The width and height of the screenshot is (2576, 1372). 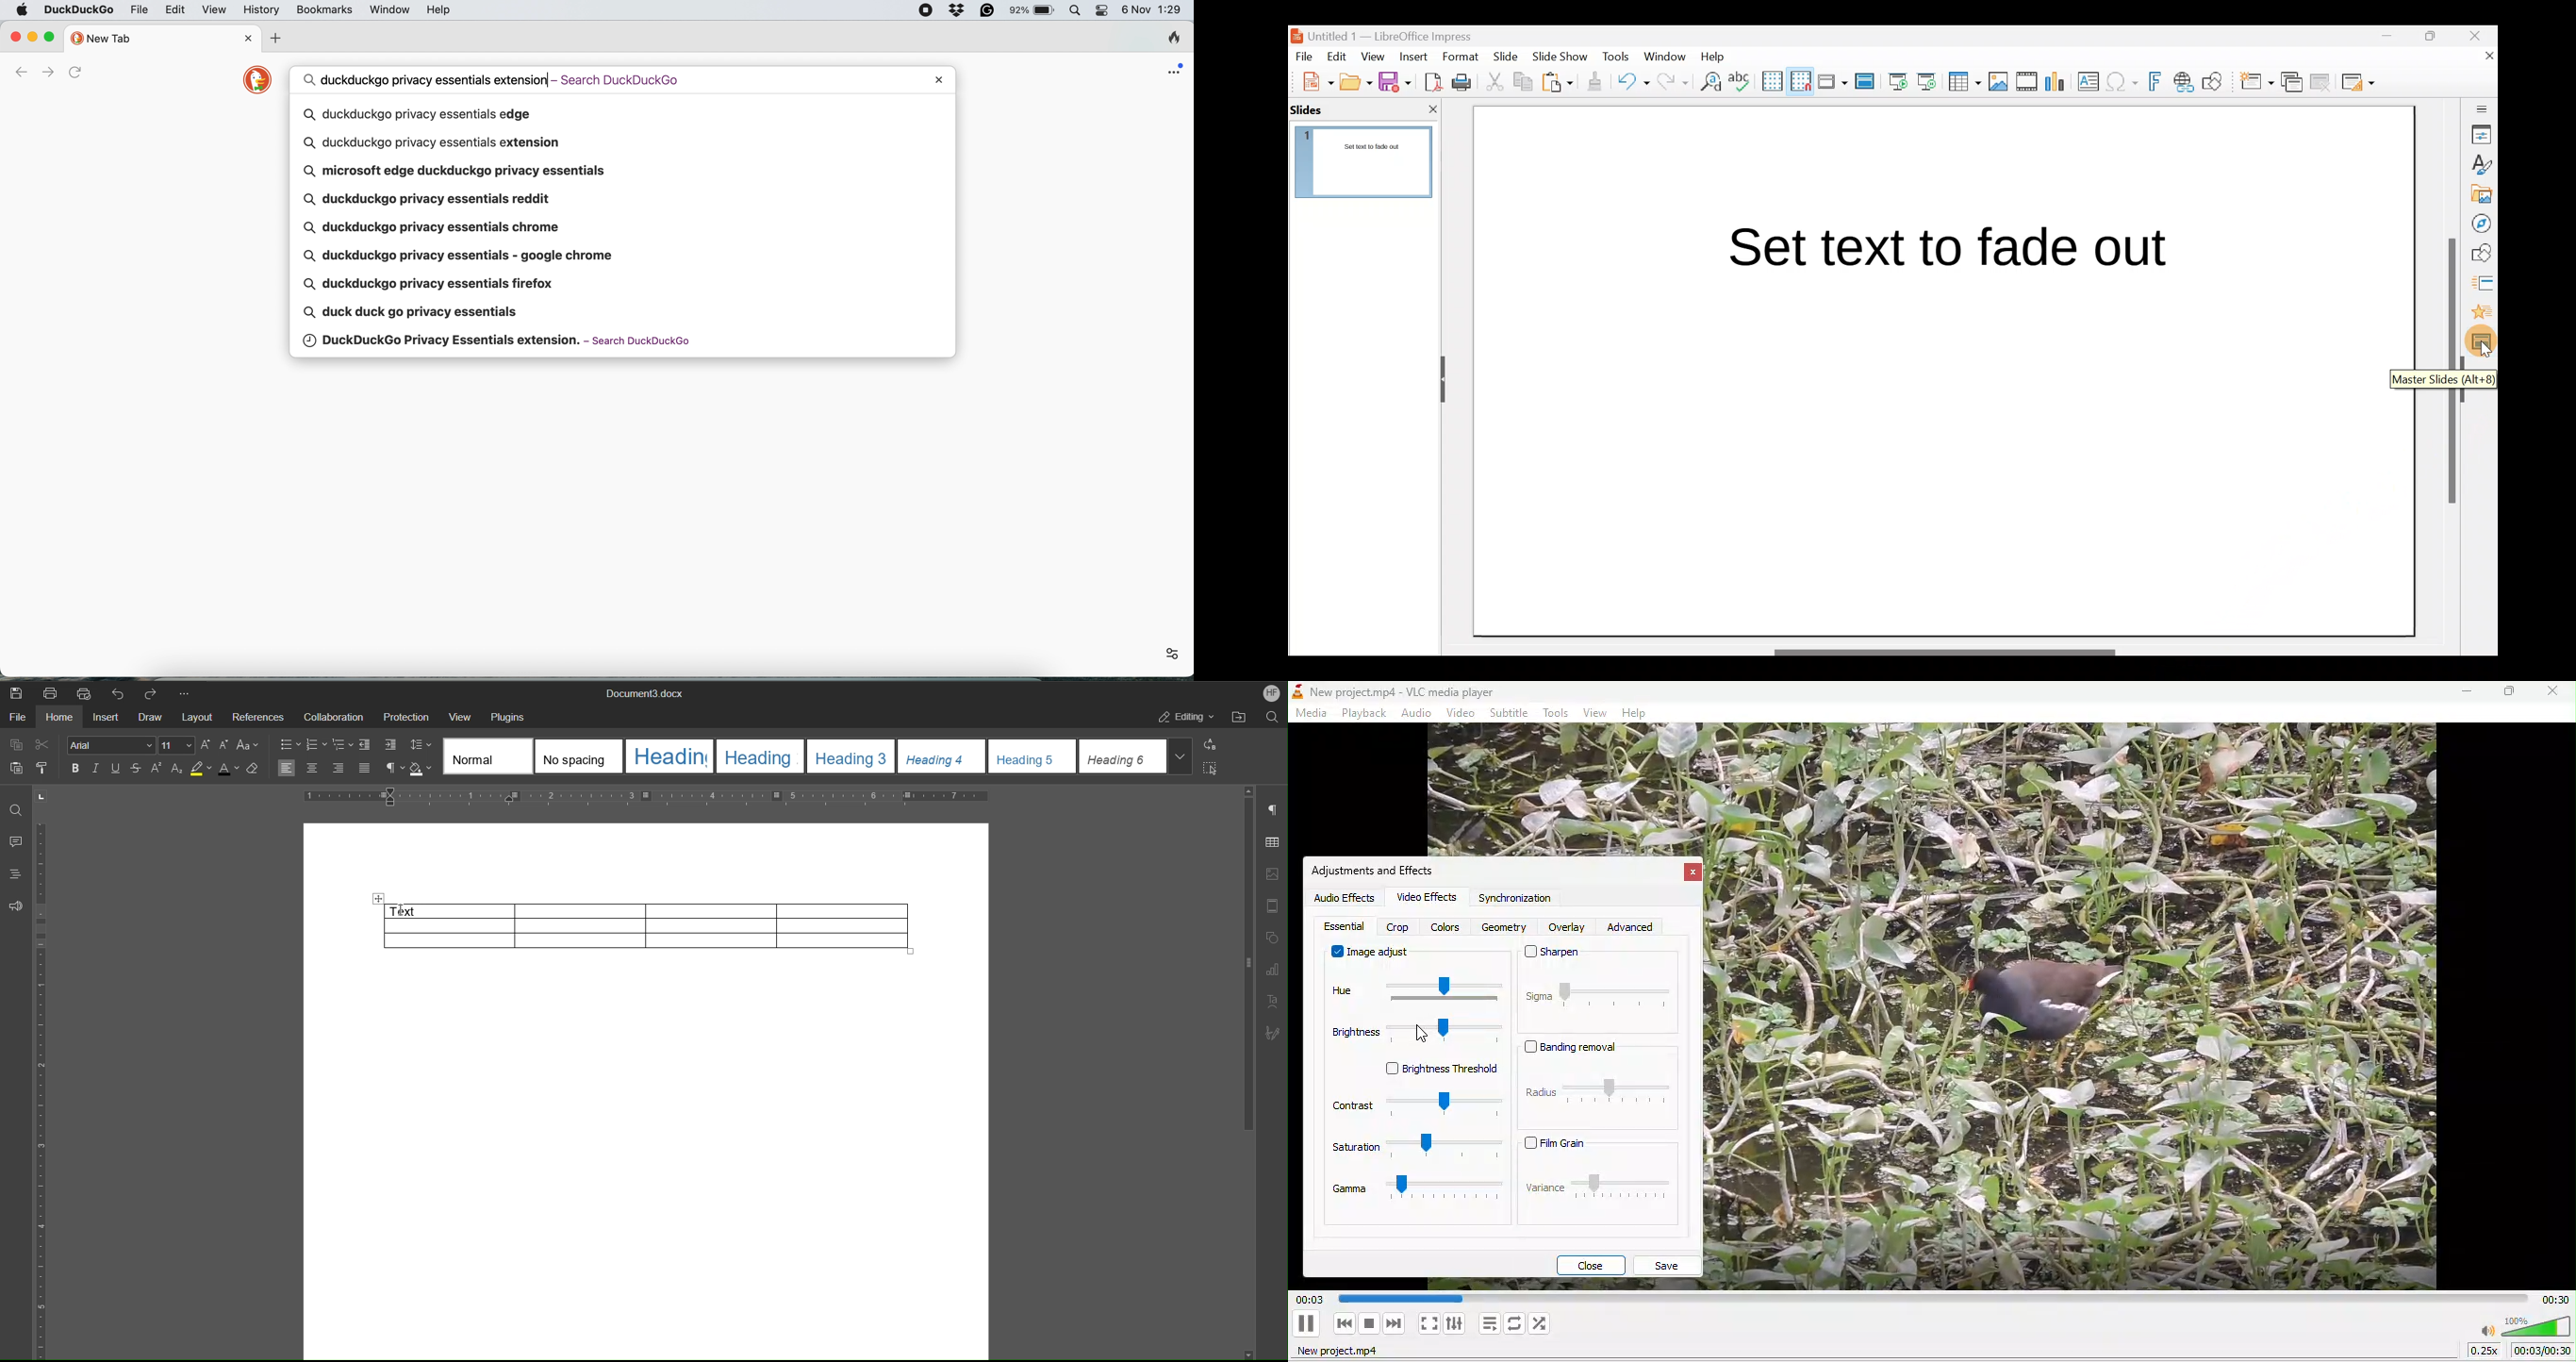 I want to click on Slide pane, so click(x=1371, y=166).